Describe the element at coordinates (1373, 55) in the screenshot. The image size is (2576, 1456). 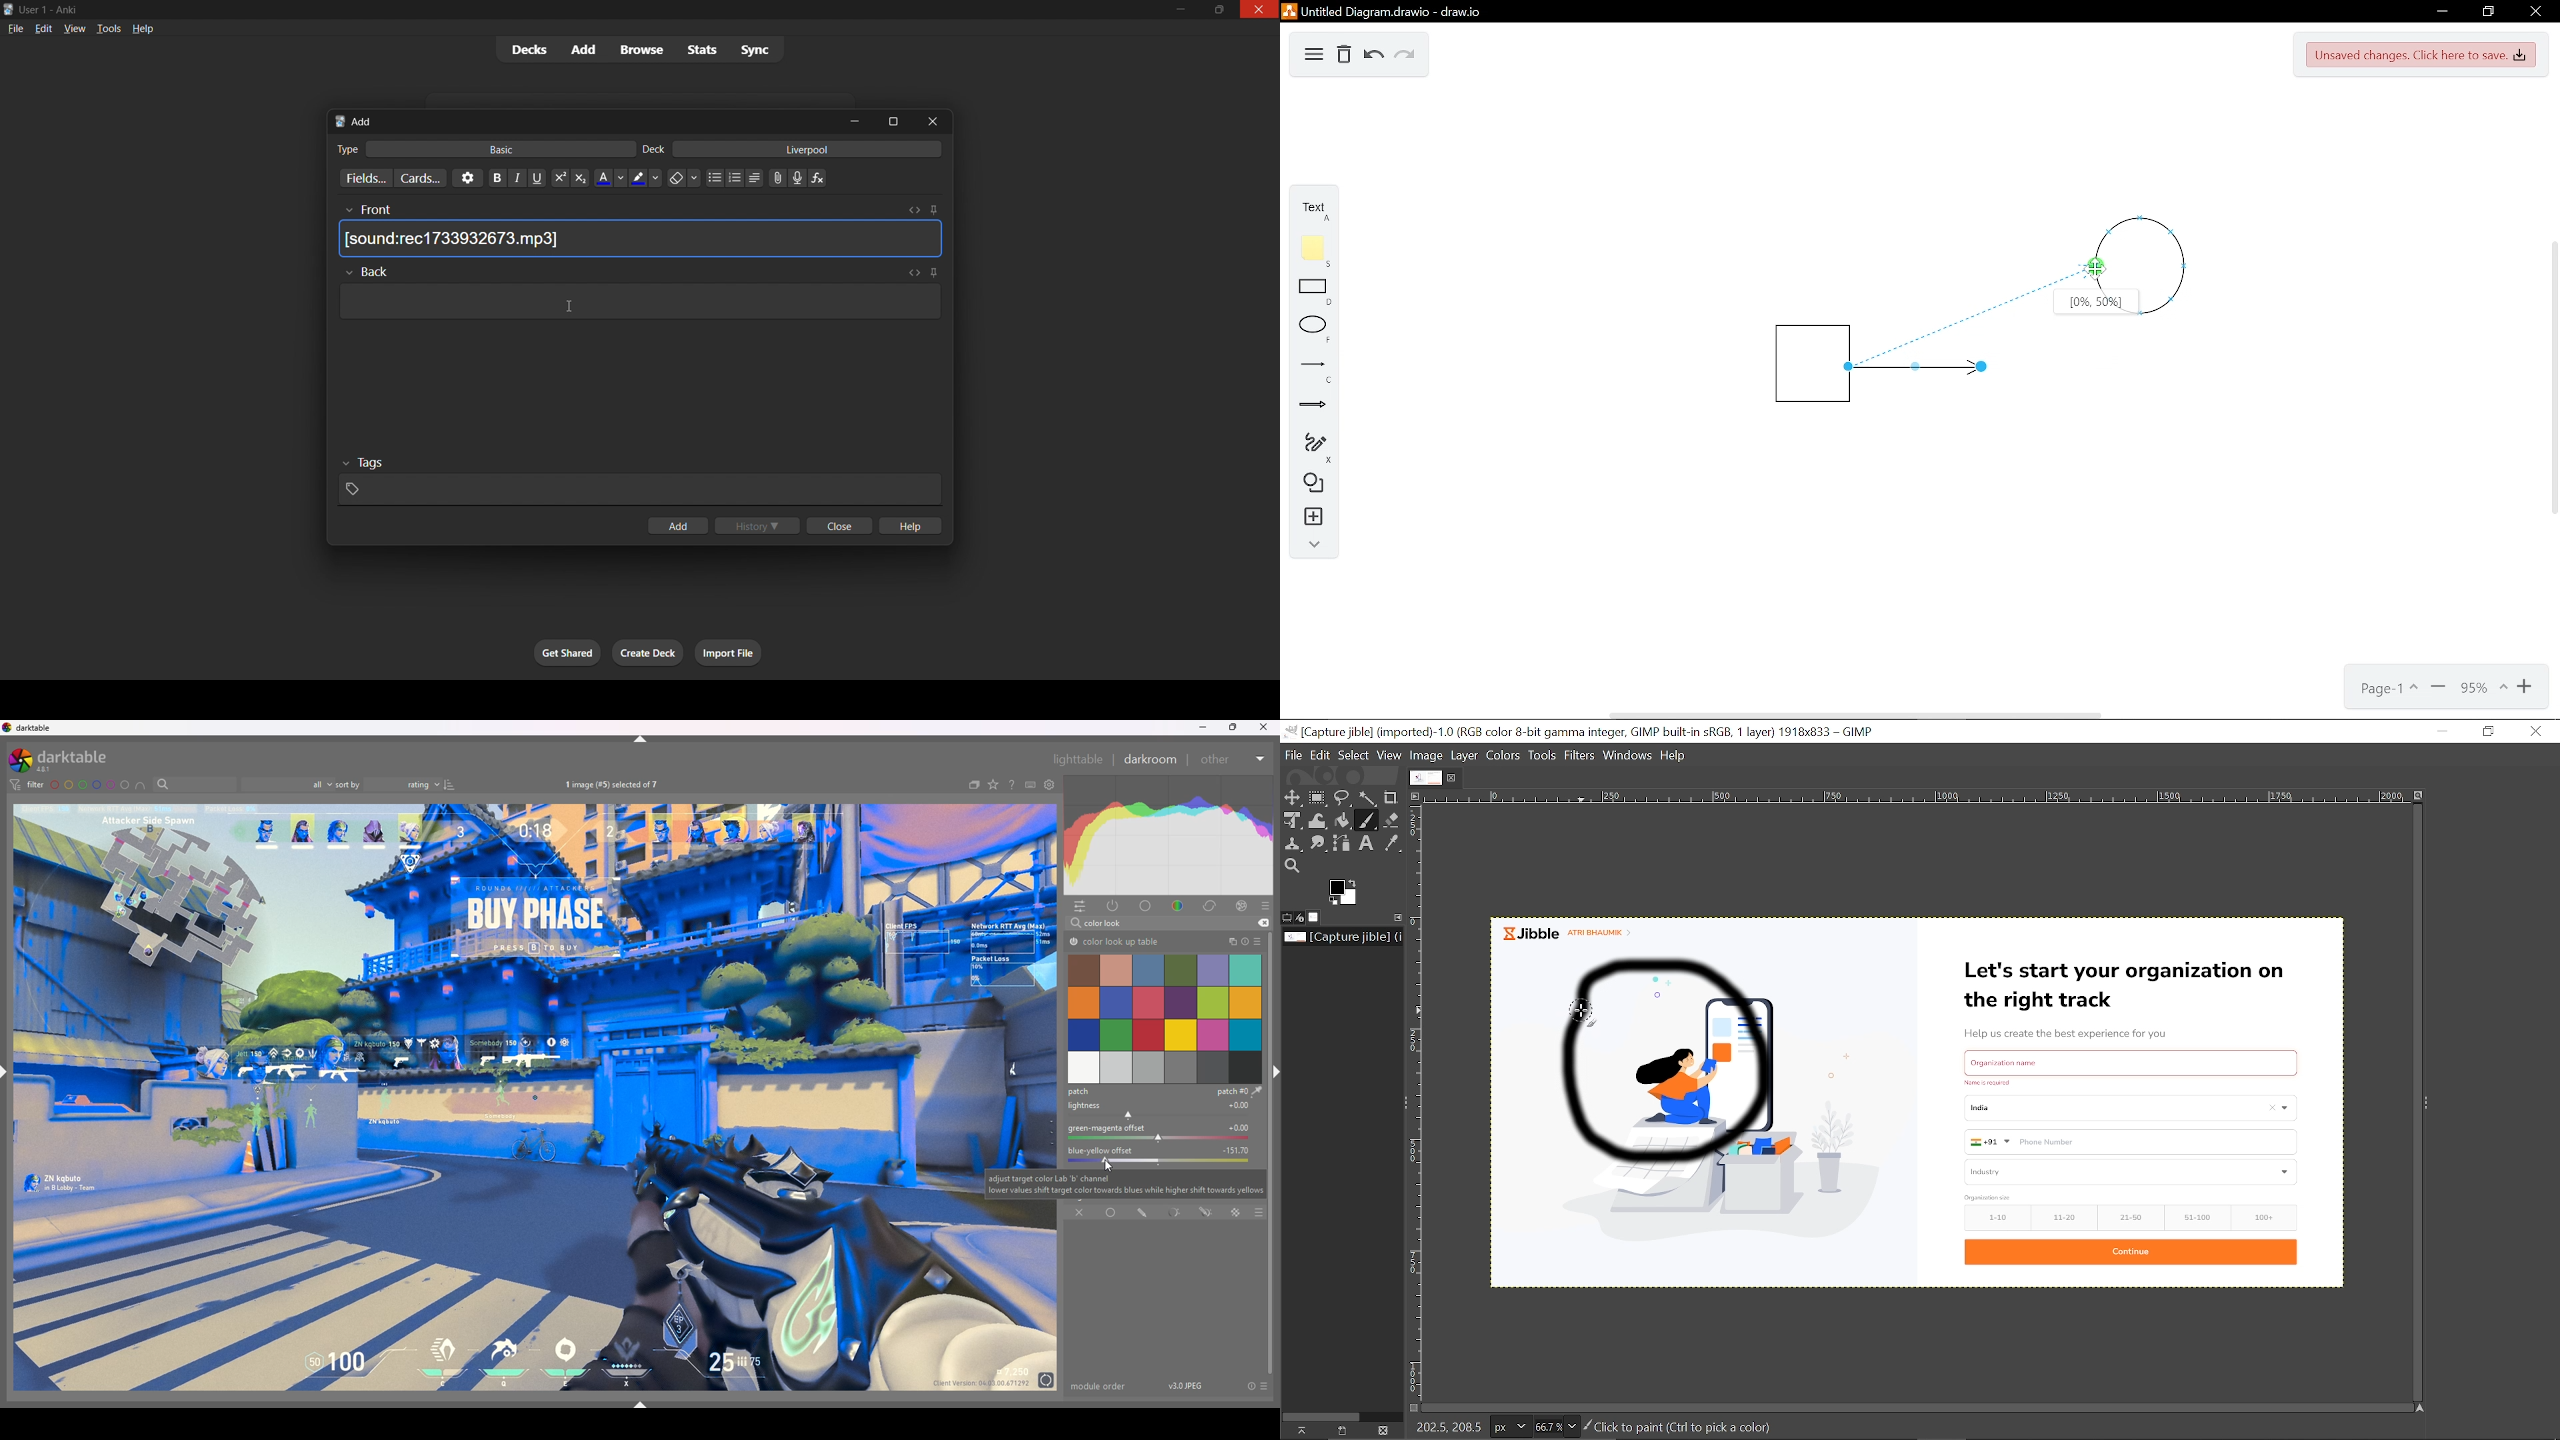
I see `Undo` at that location.